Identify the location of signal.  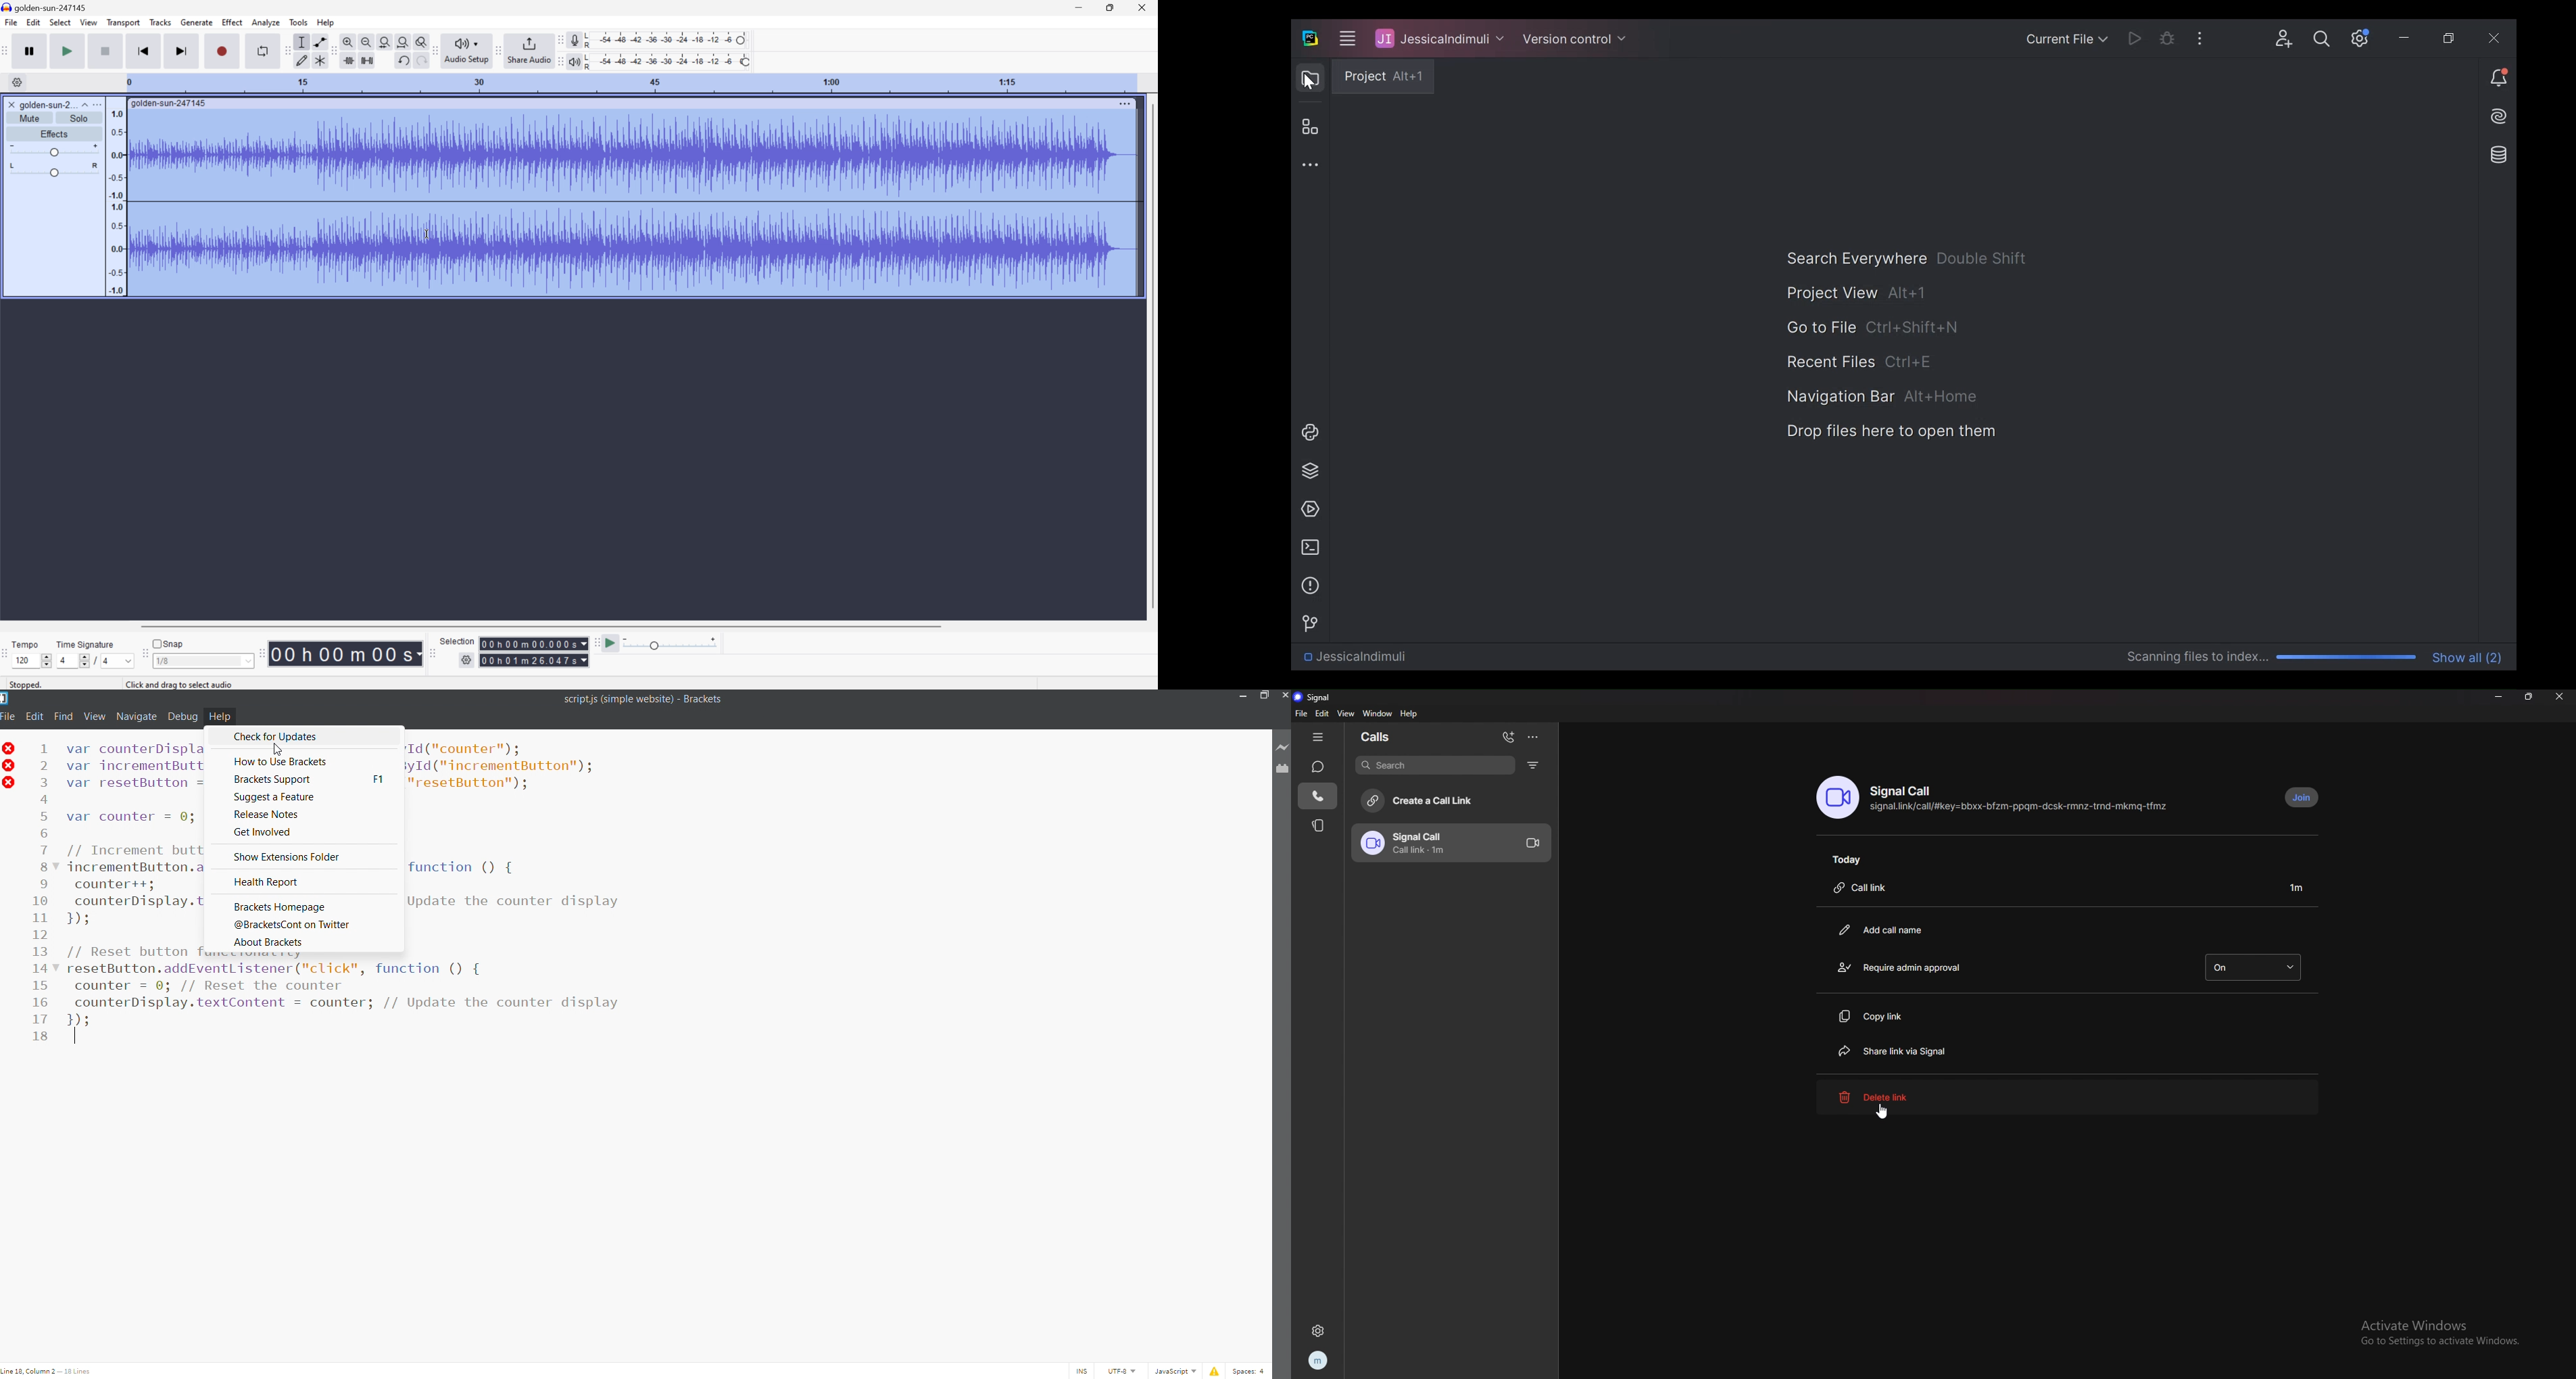
(1325, 698).